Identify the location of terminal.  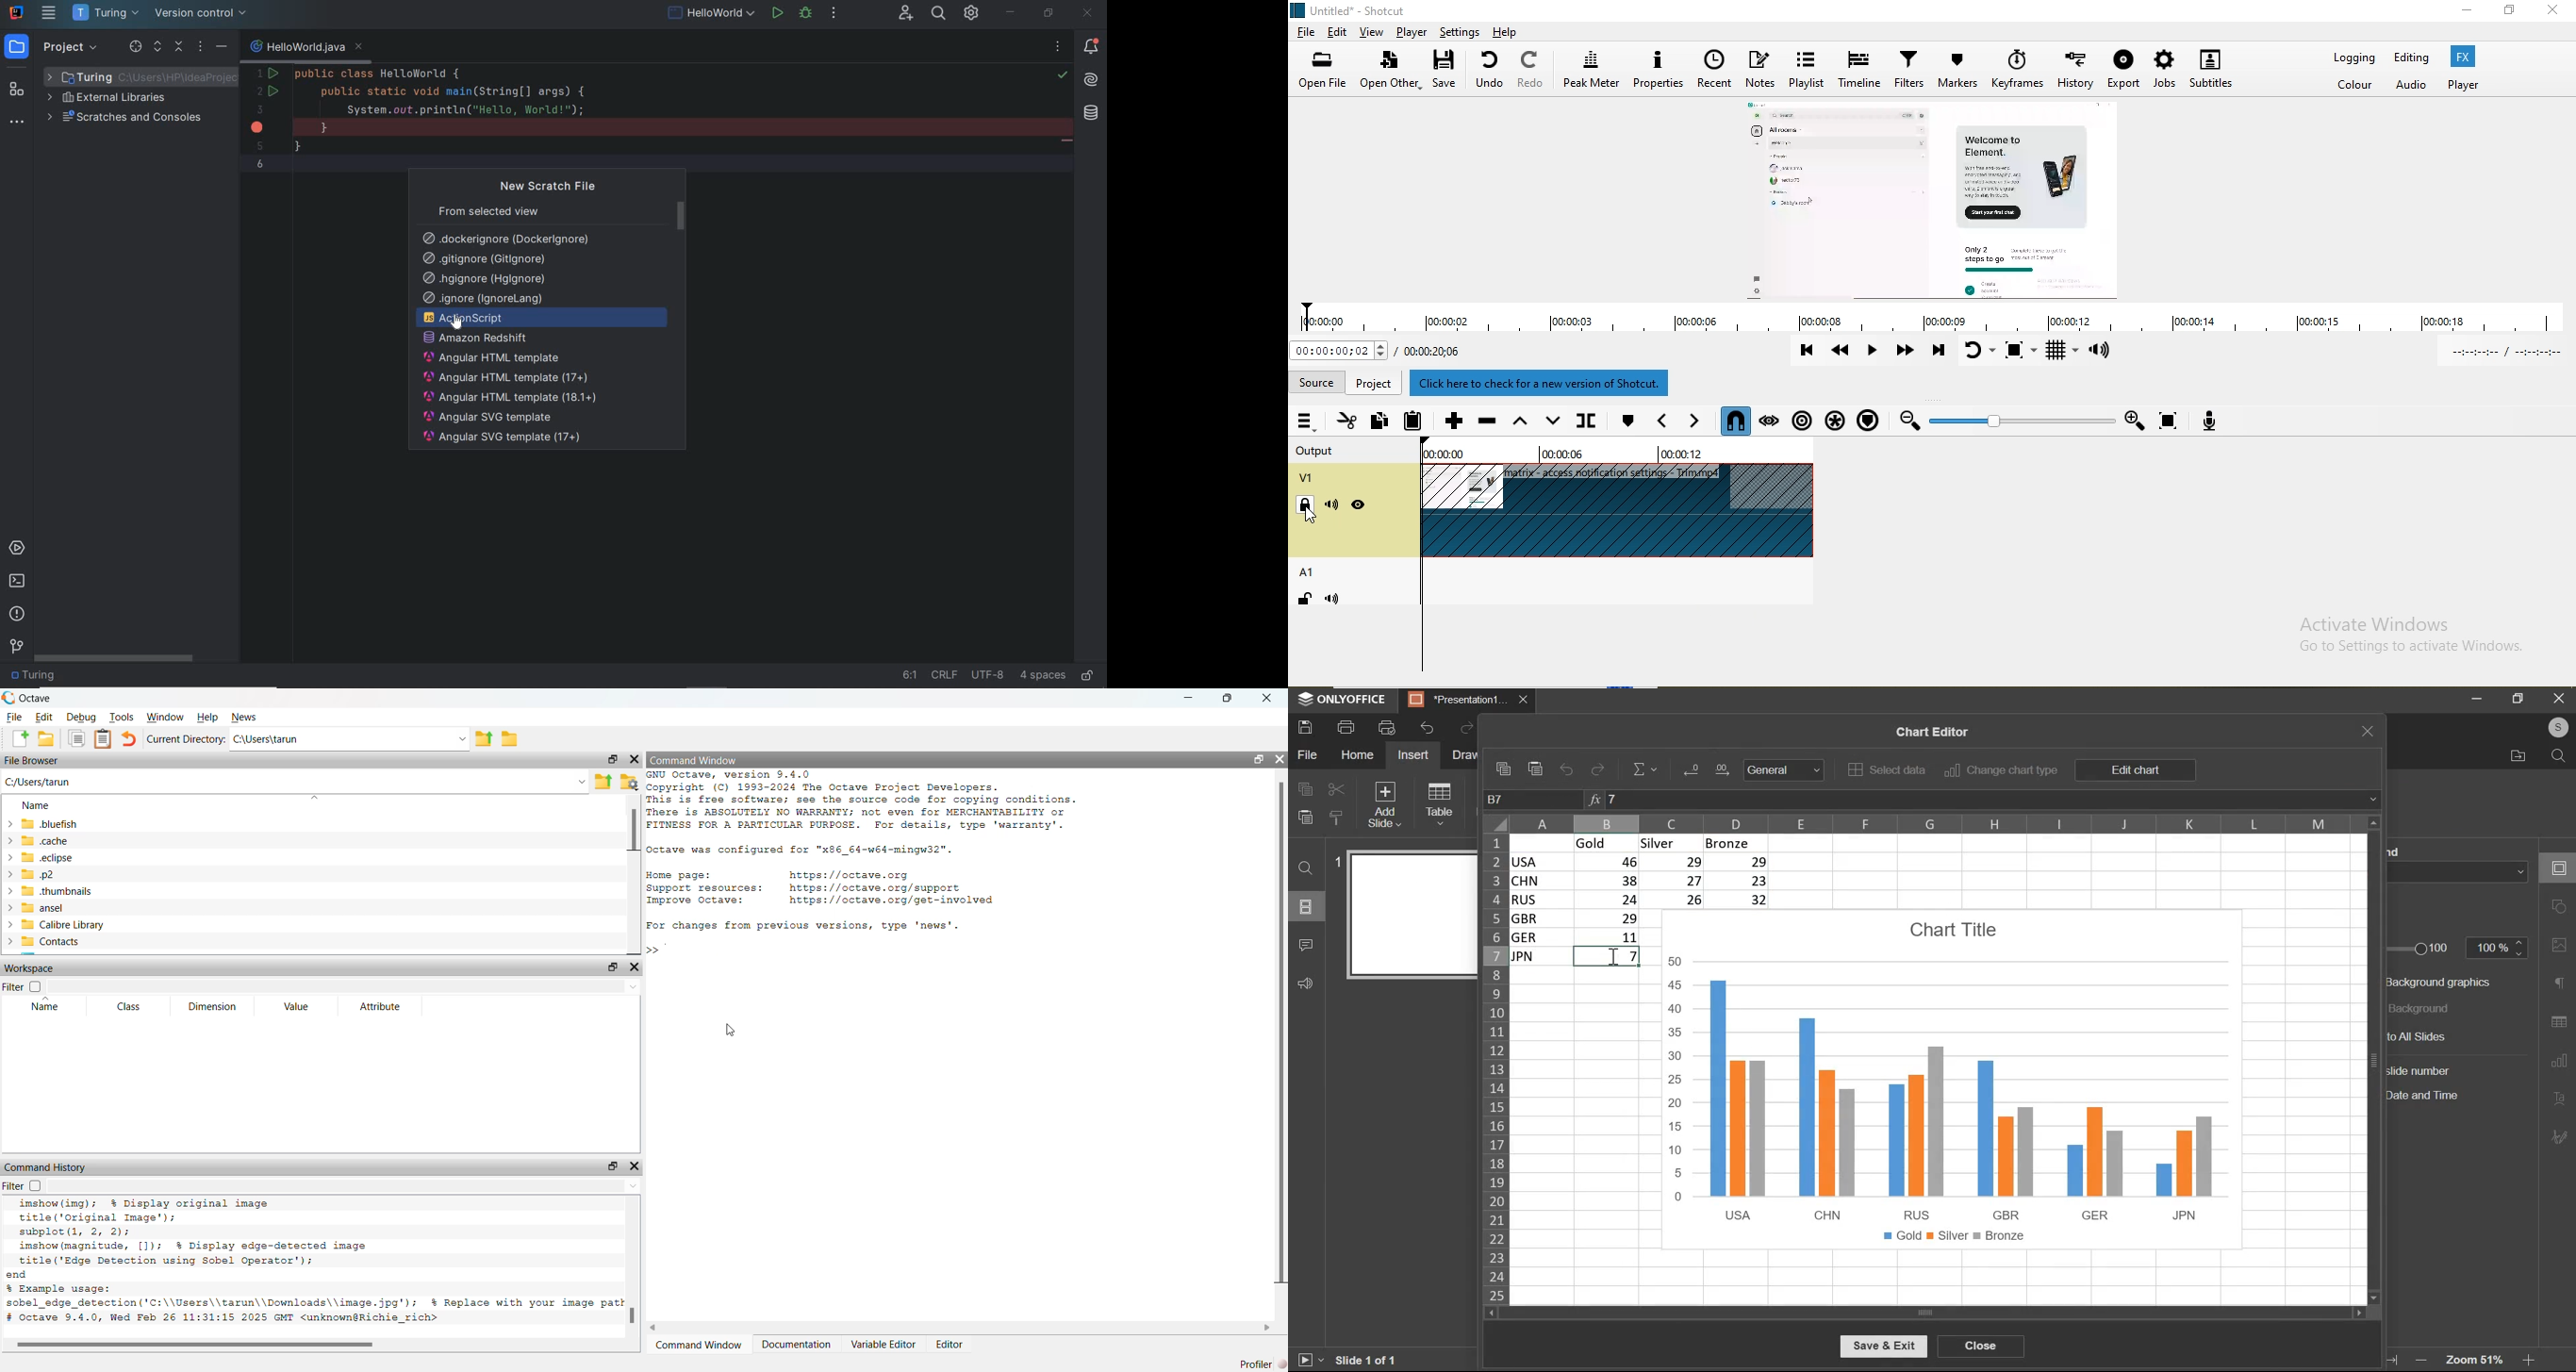
(17, 583).